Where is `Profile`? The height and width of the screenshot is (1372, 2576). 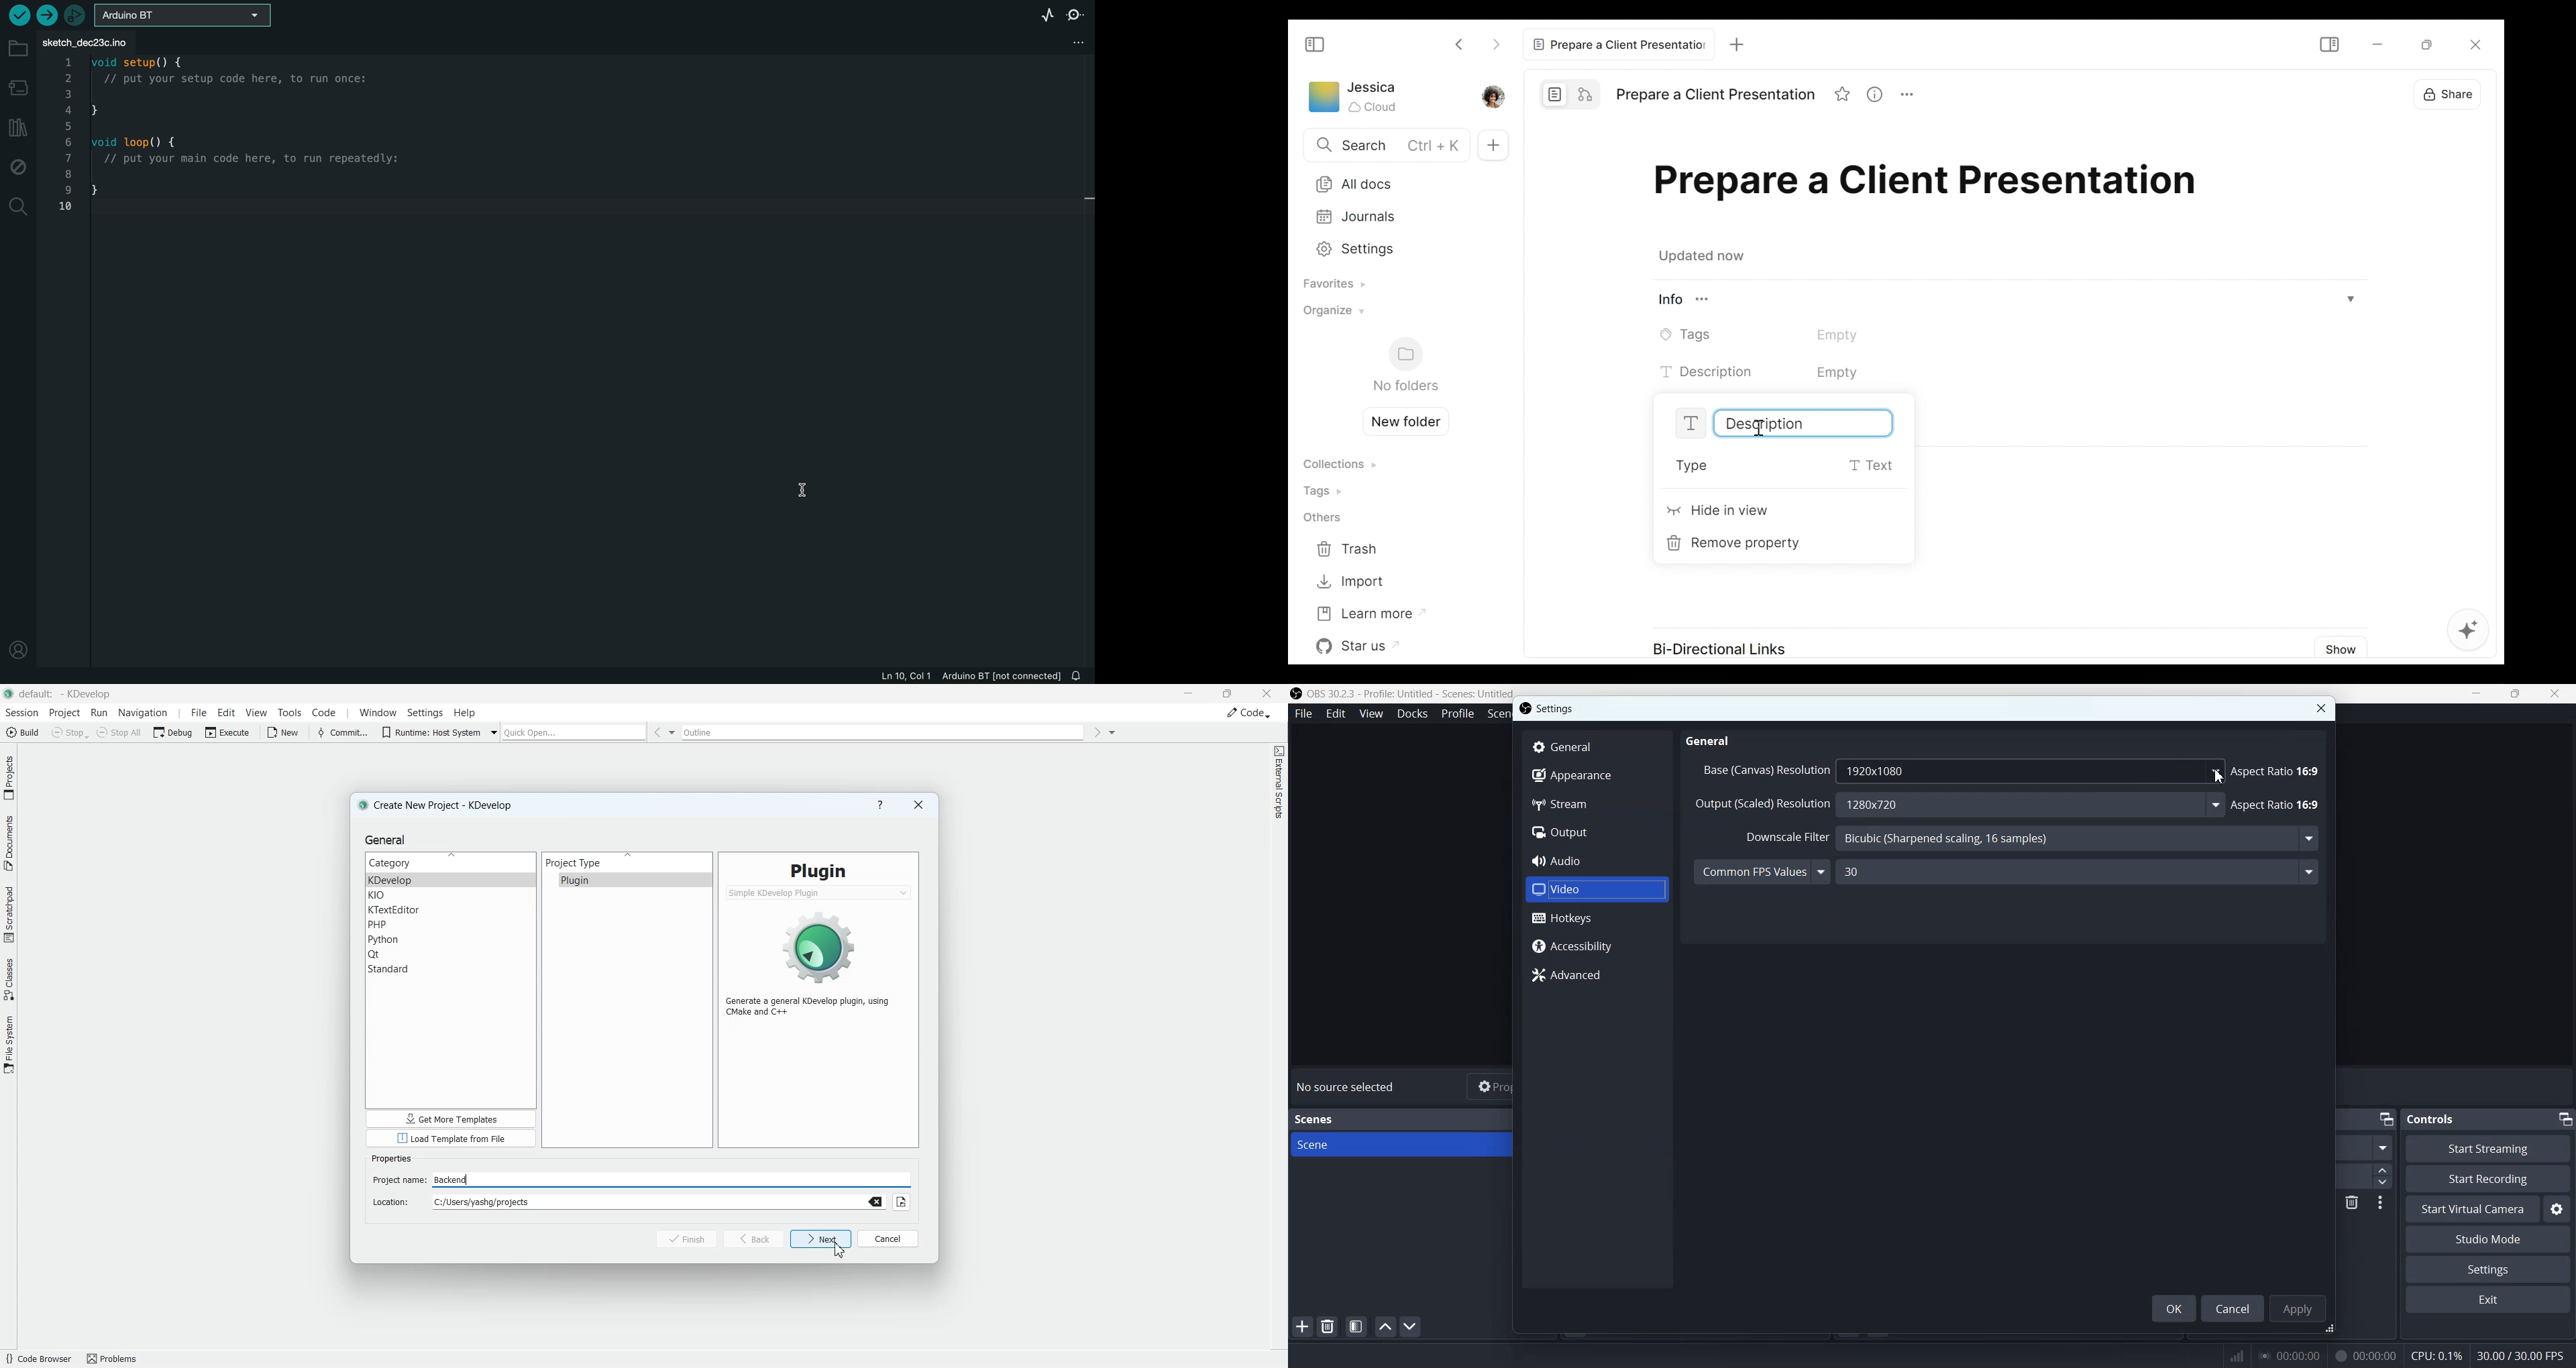 Profile is located at coordinates (1456, 715).